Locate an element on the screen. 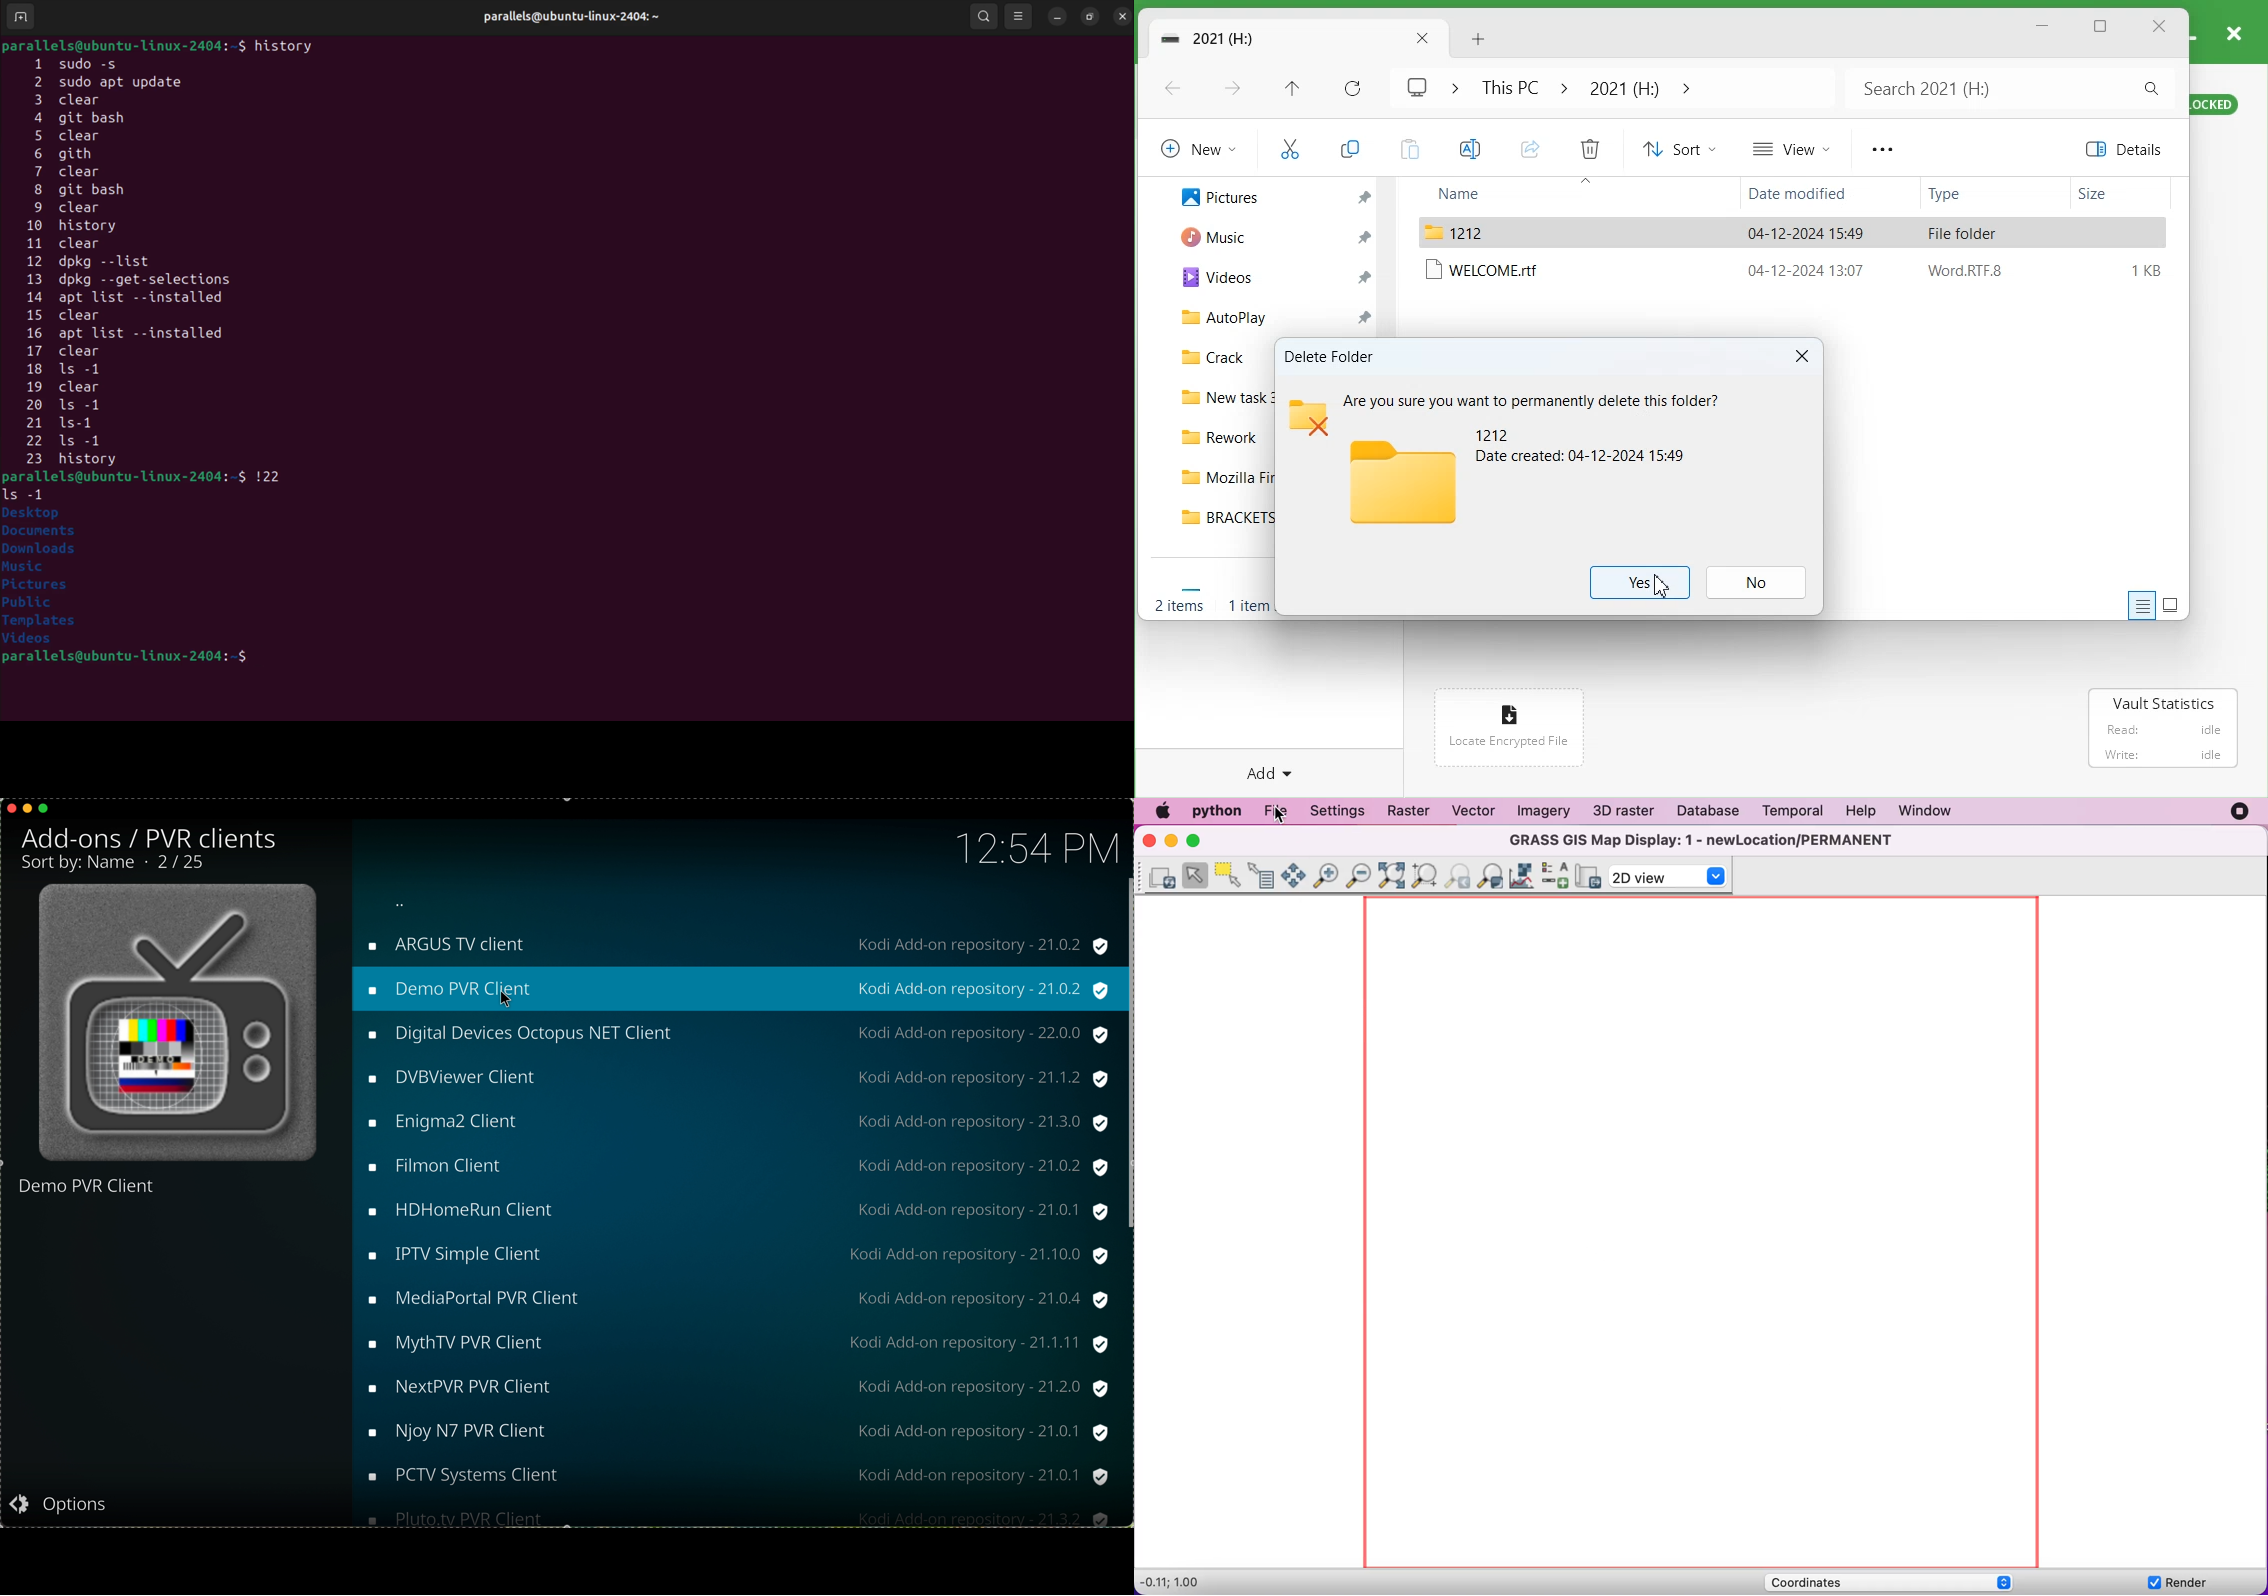  Go Back  is located at coordinates (1175, 89).